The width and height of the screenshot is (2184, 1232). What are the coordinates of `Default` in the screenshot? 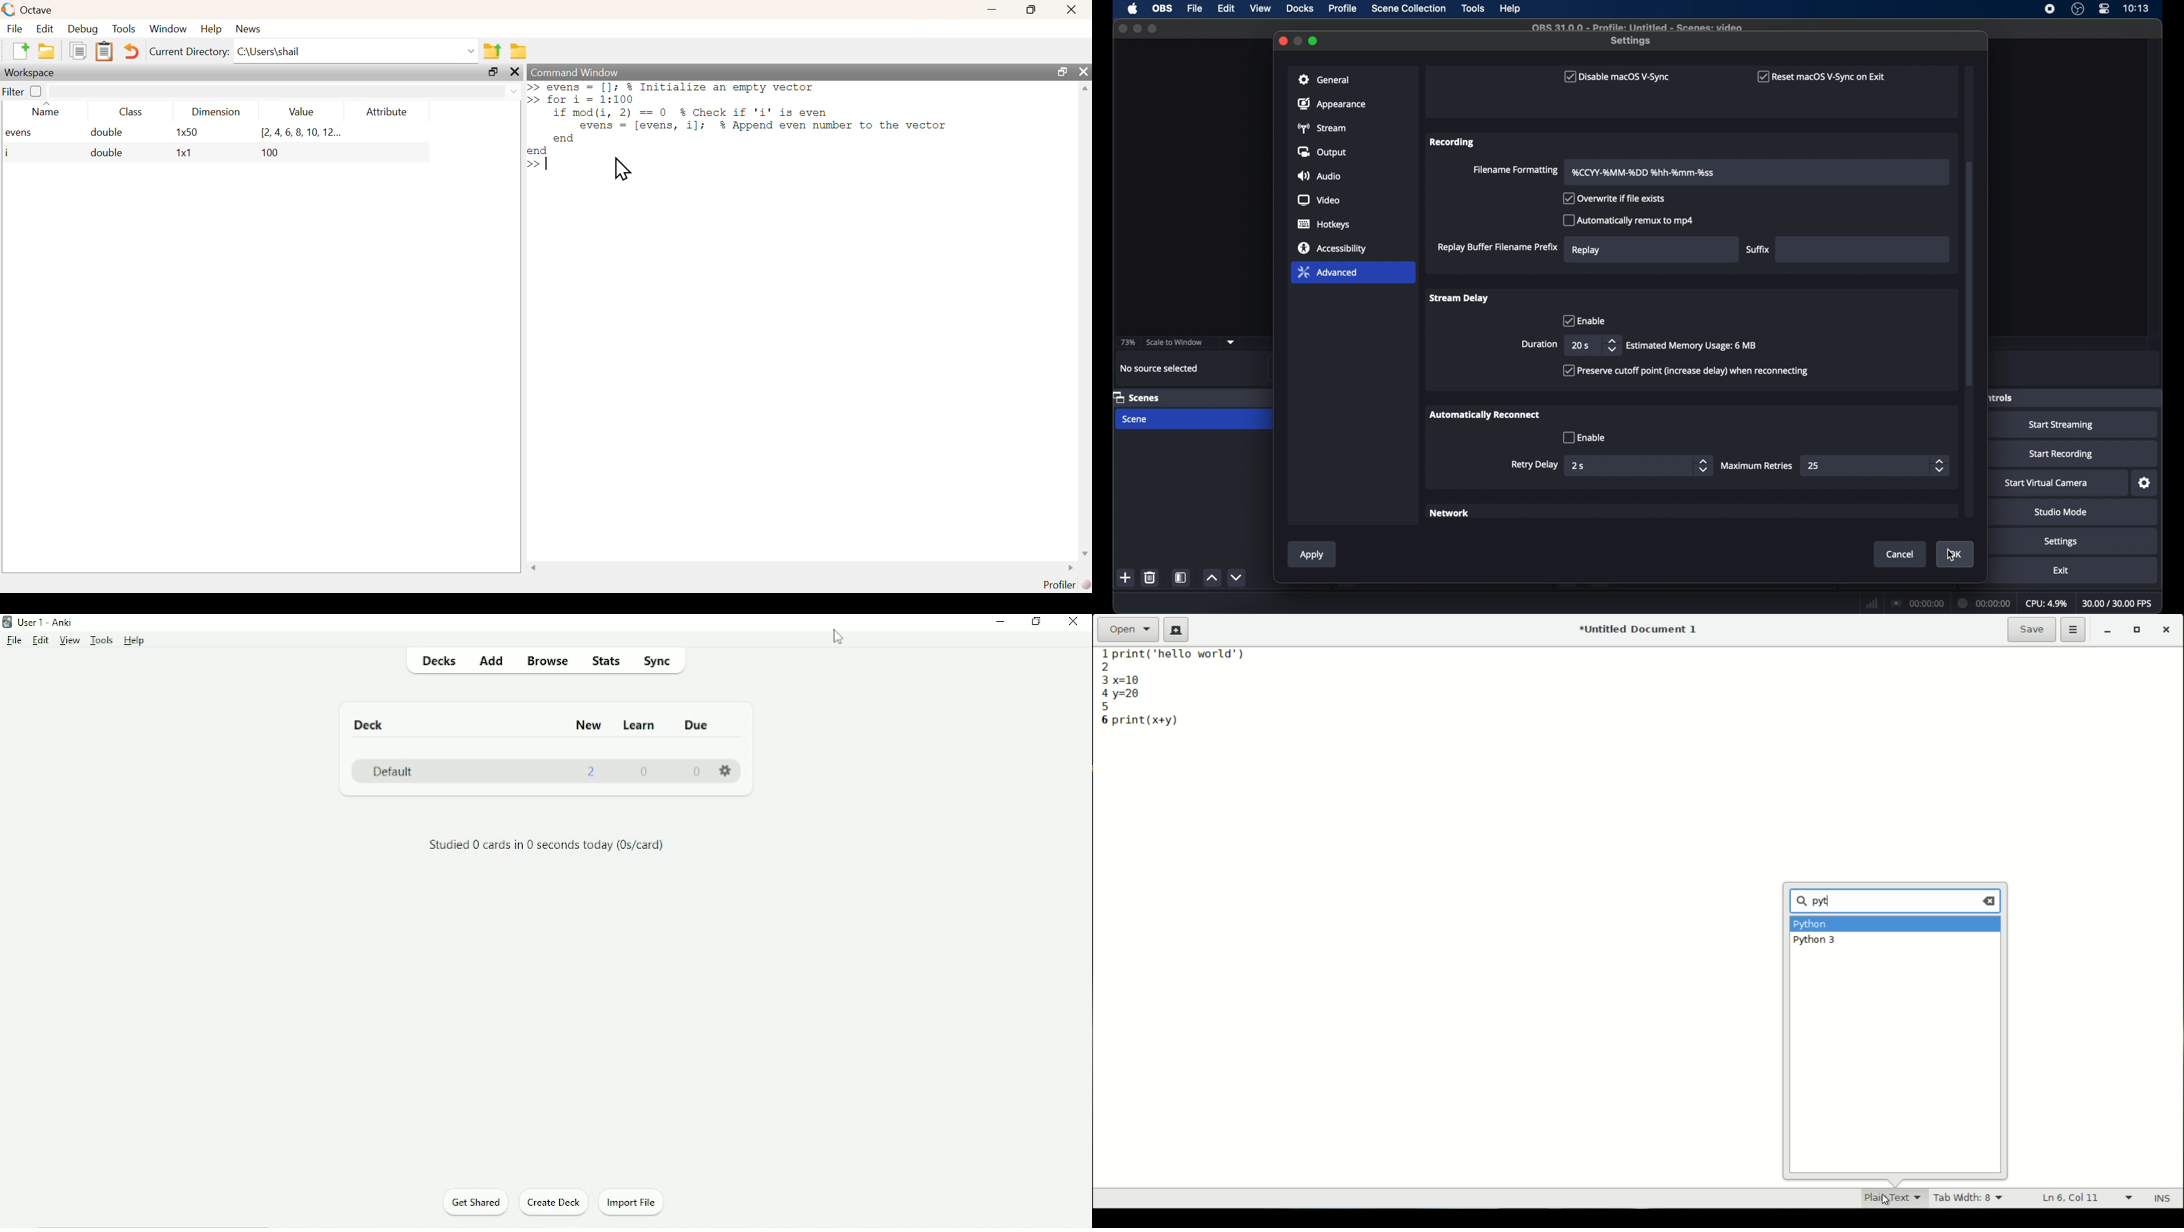 It's located at (391, 772).